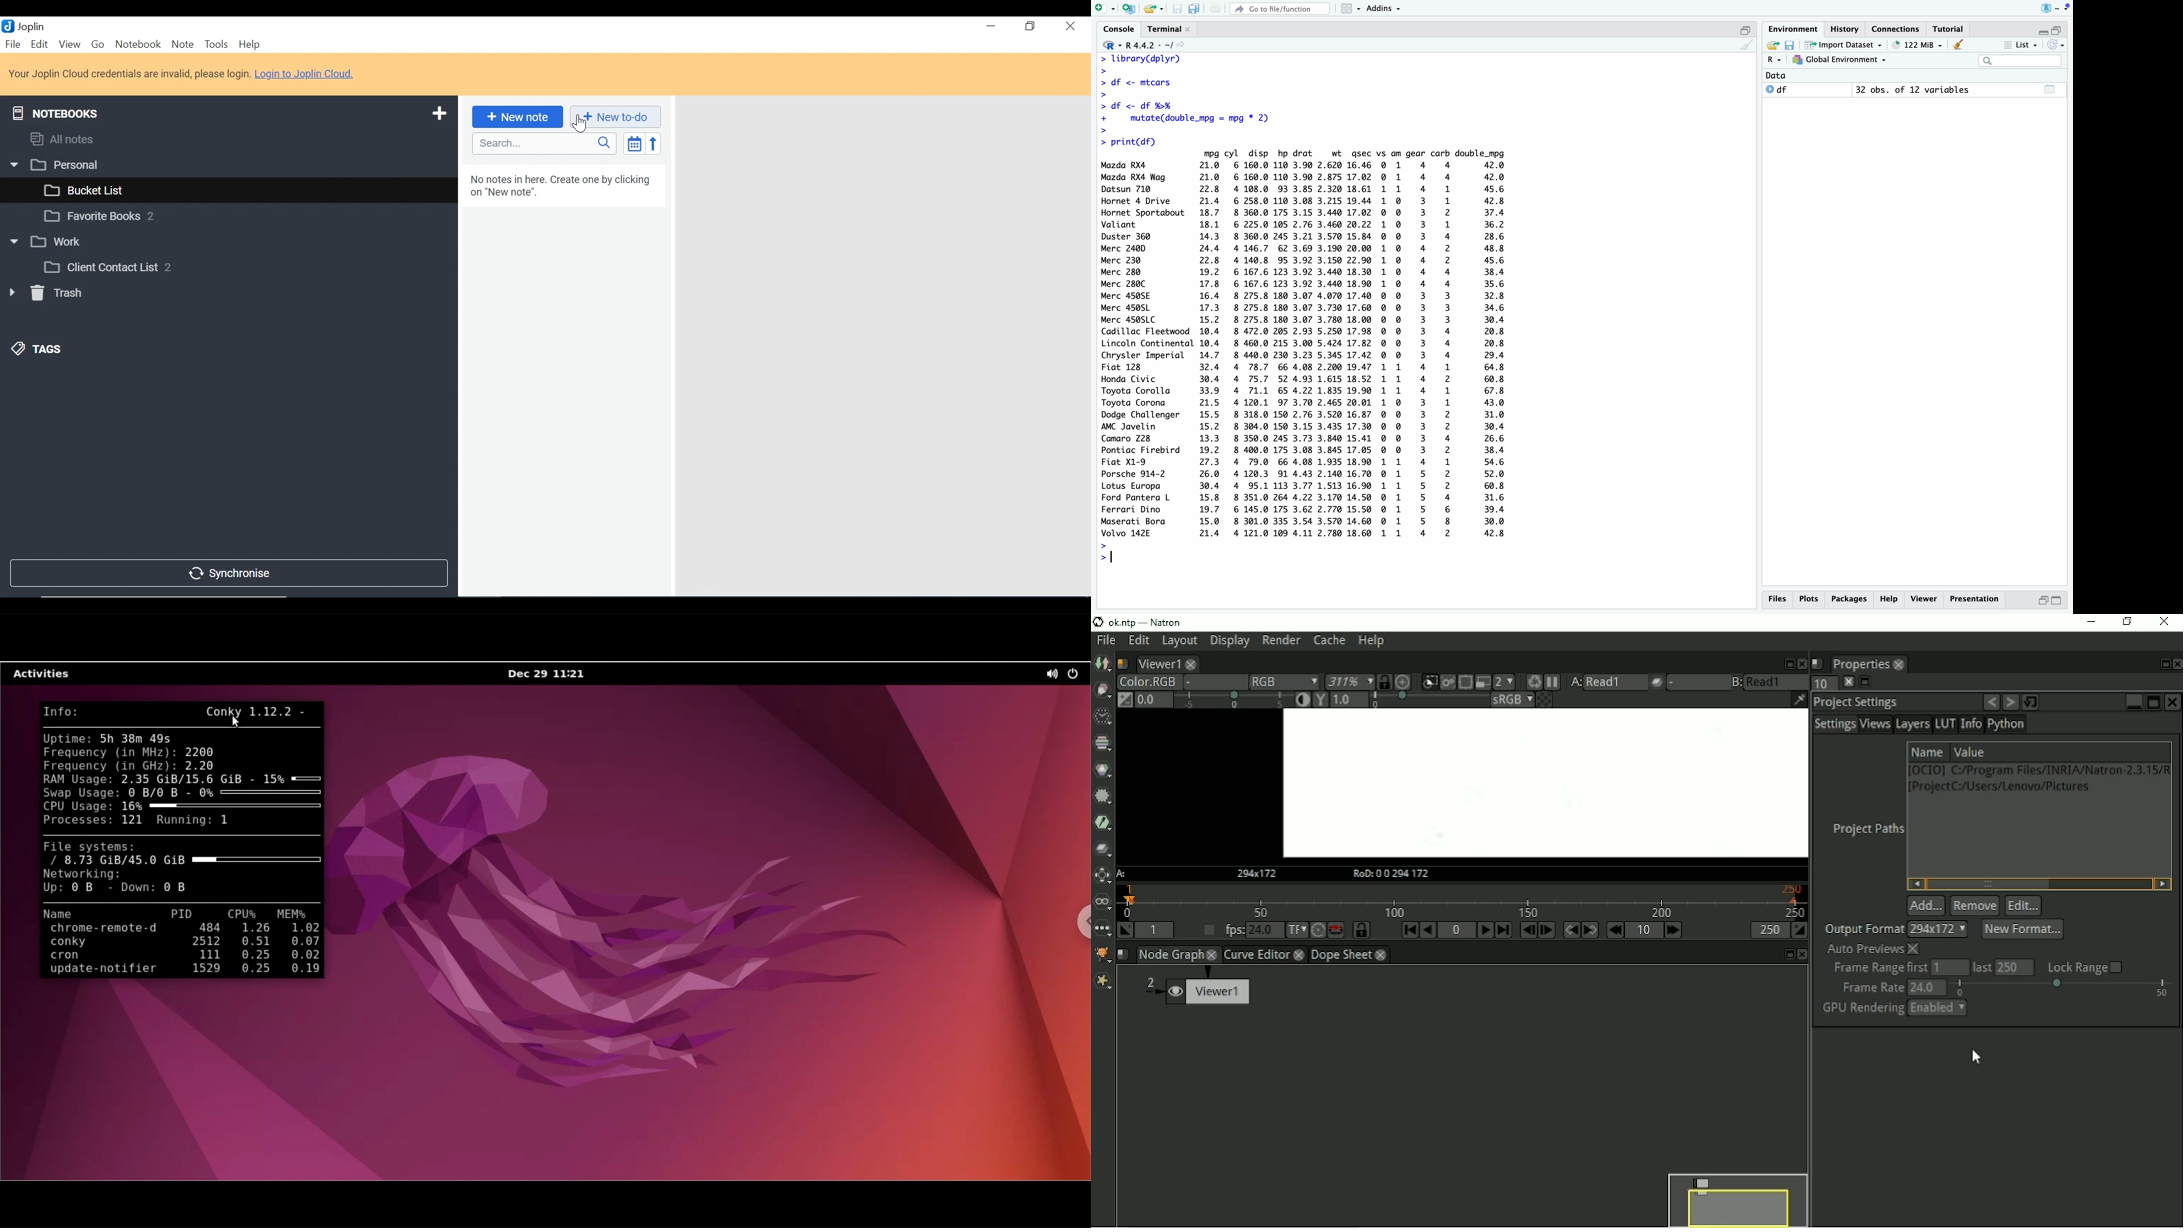 This screenshot has width=2184, height=1232. I want to click on global enviornment, so click(1840, 60).